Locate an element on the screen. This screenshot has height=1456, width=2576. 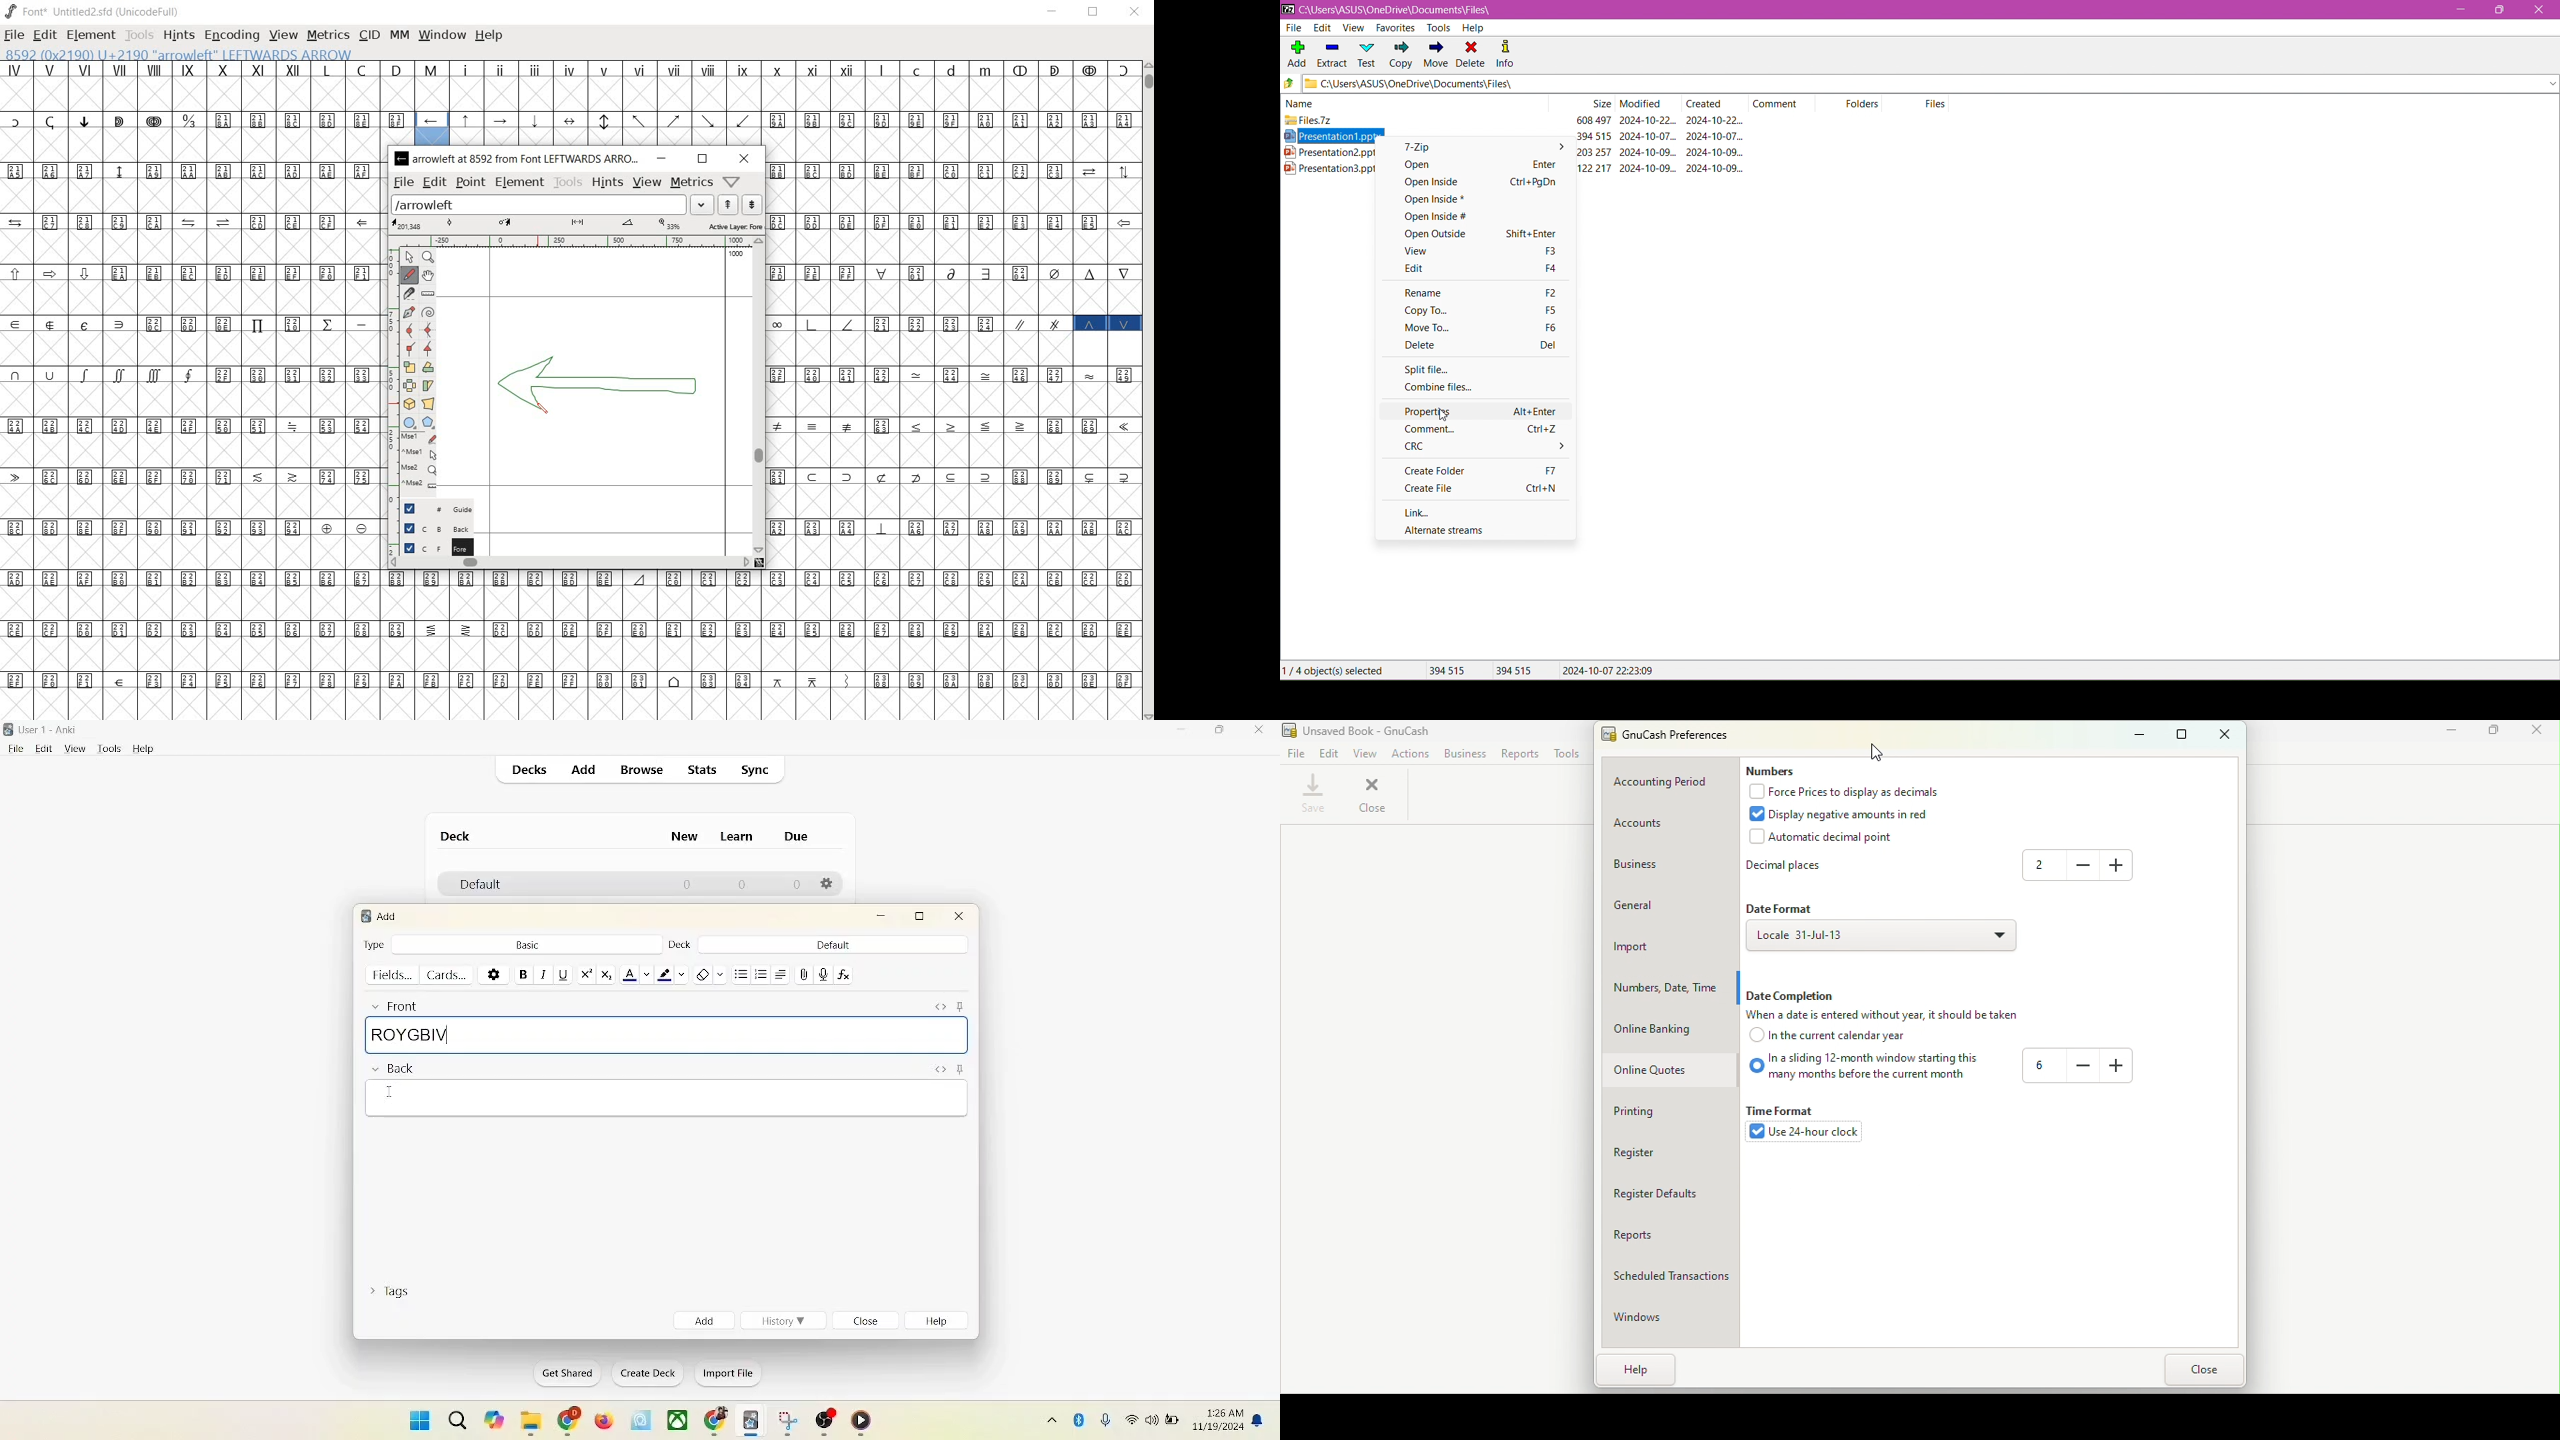
stats is located at coordinates (704, 771).